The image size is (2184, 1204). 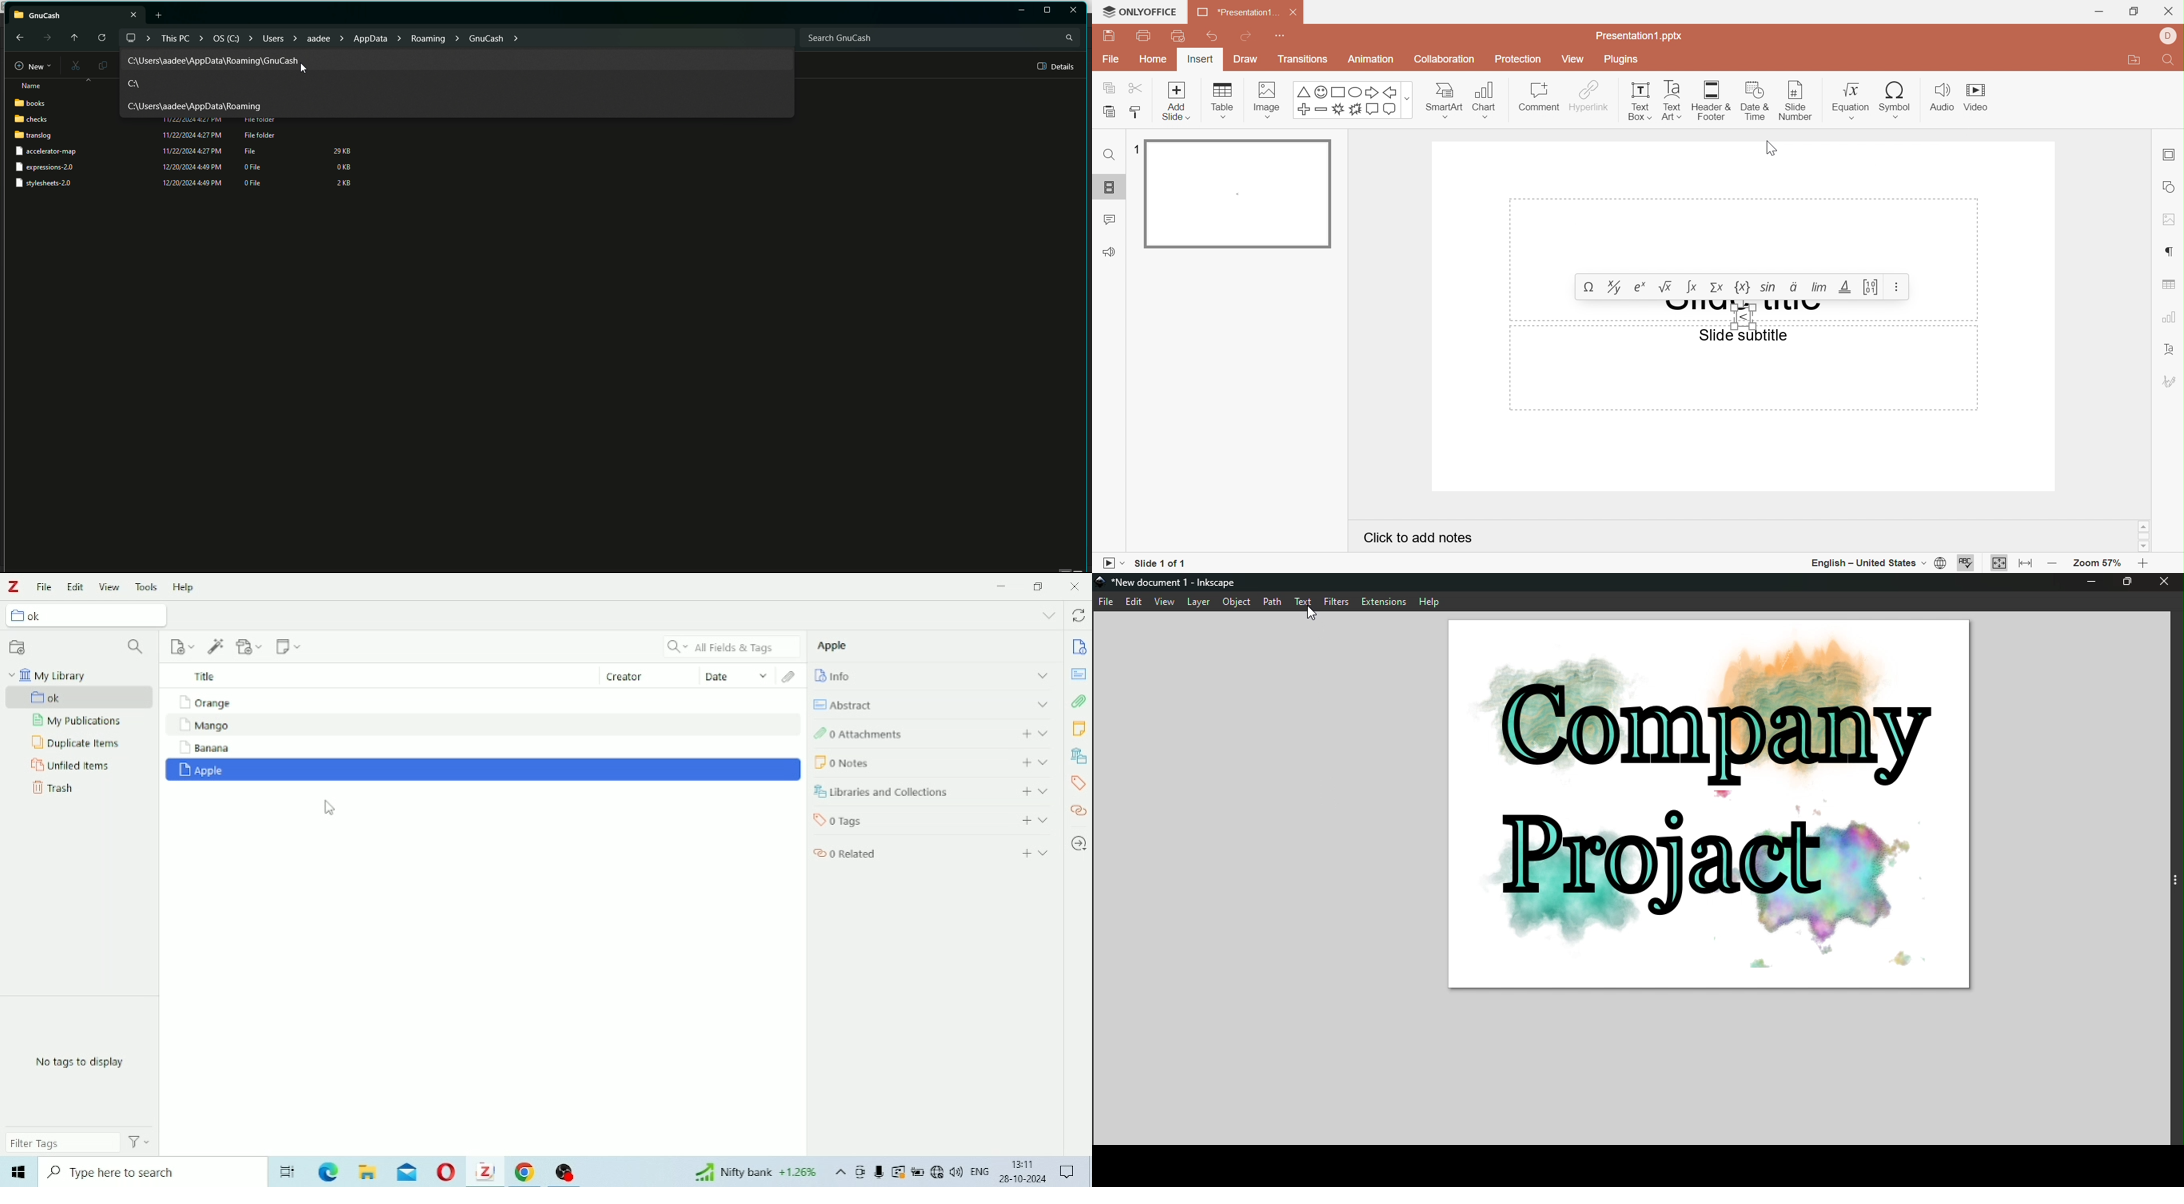 I want to click on Copy, so click(x=1110, y=87).